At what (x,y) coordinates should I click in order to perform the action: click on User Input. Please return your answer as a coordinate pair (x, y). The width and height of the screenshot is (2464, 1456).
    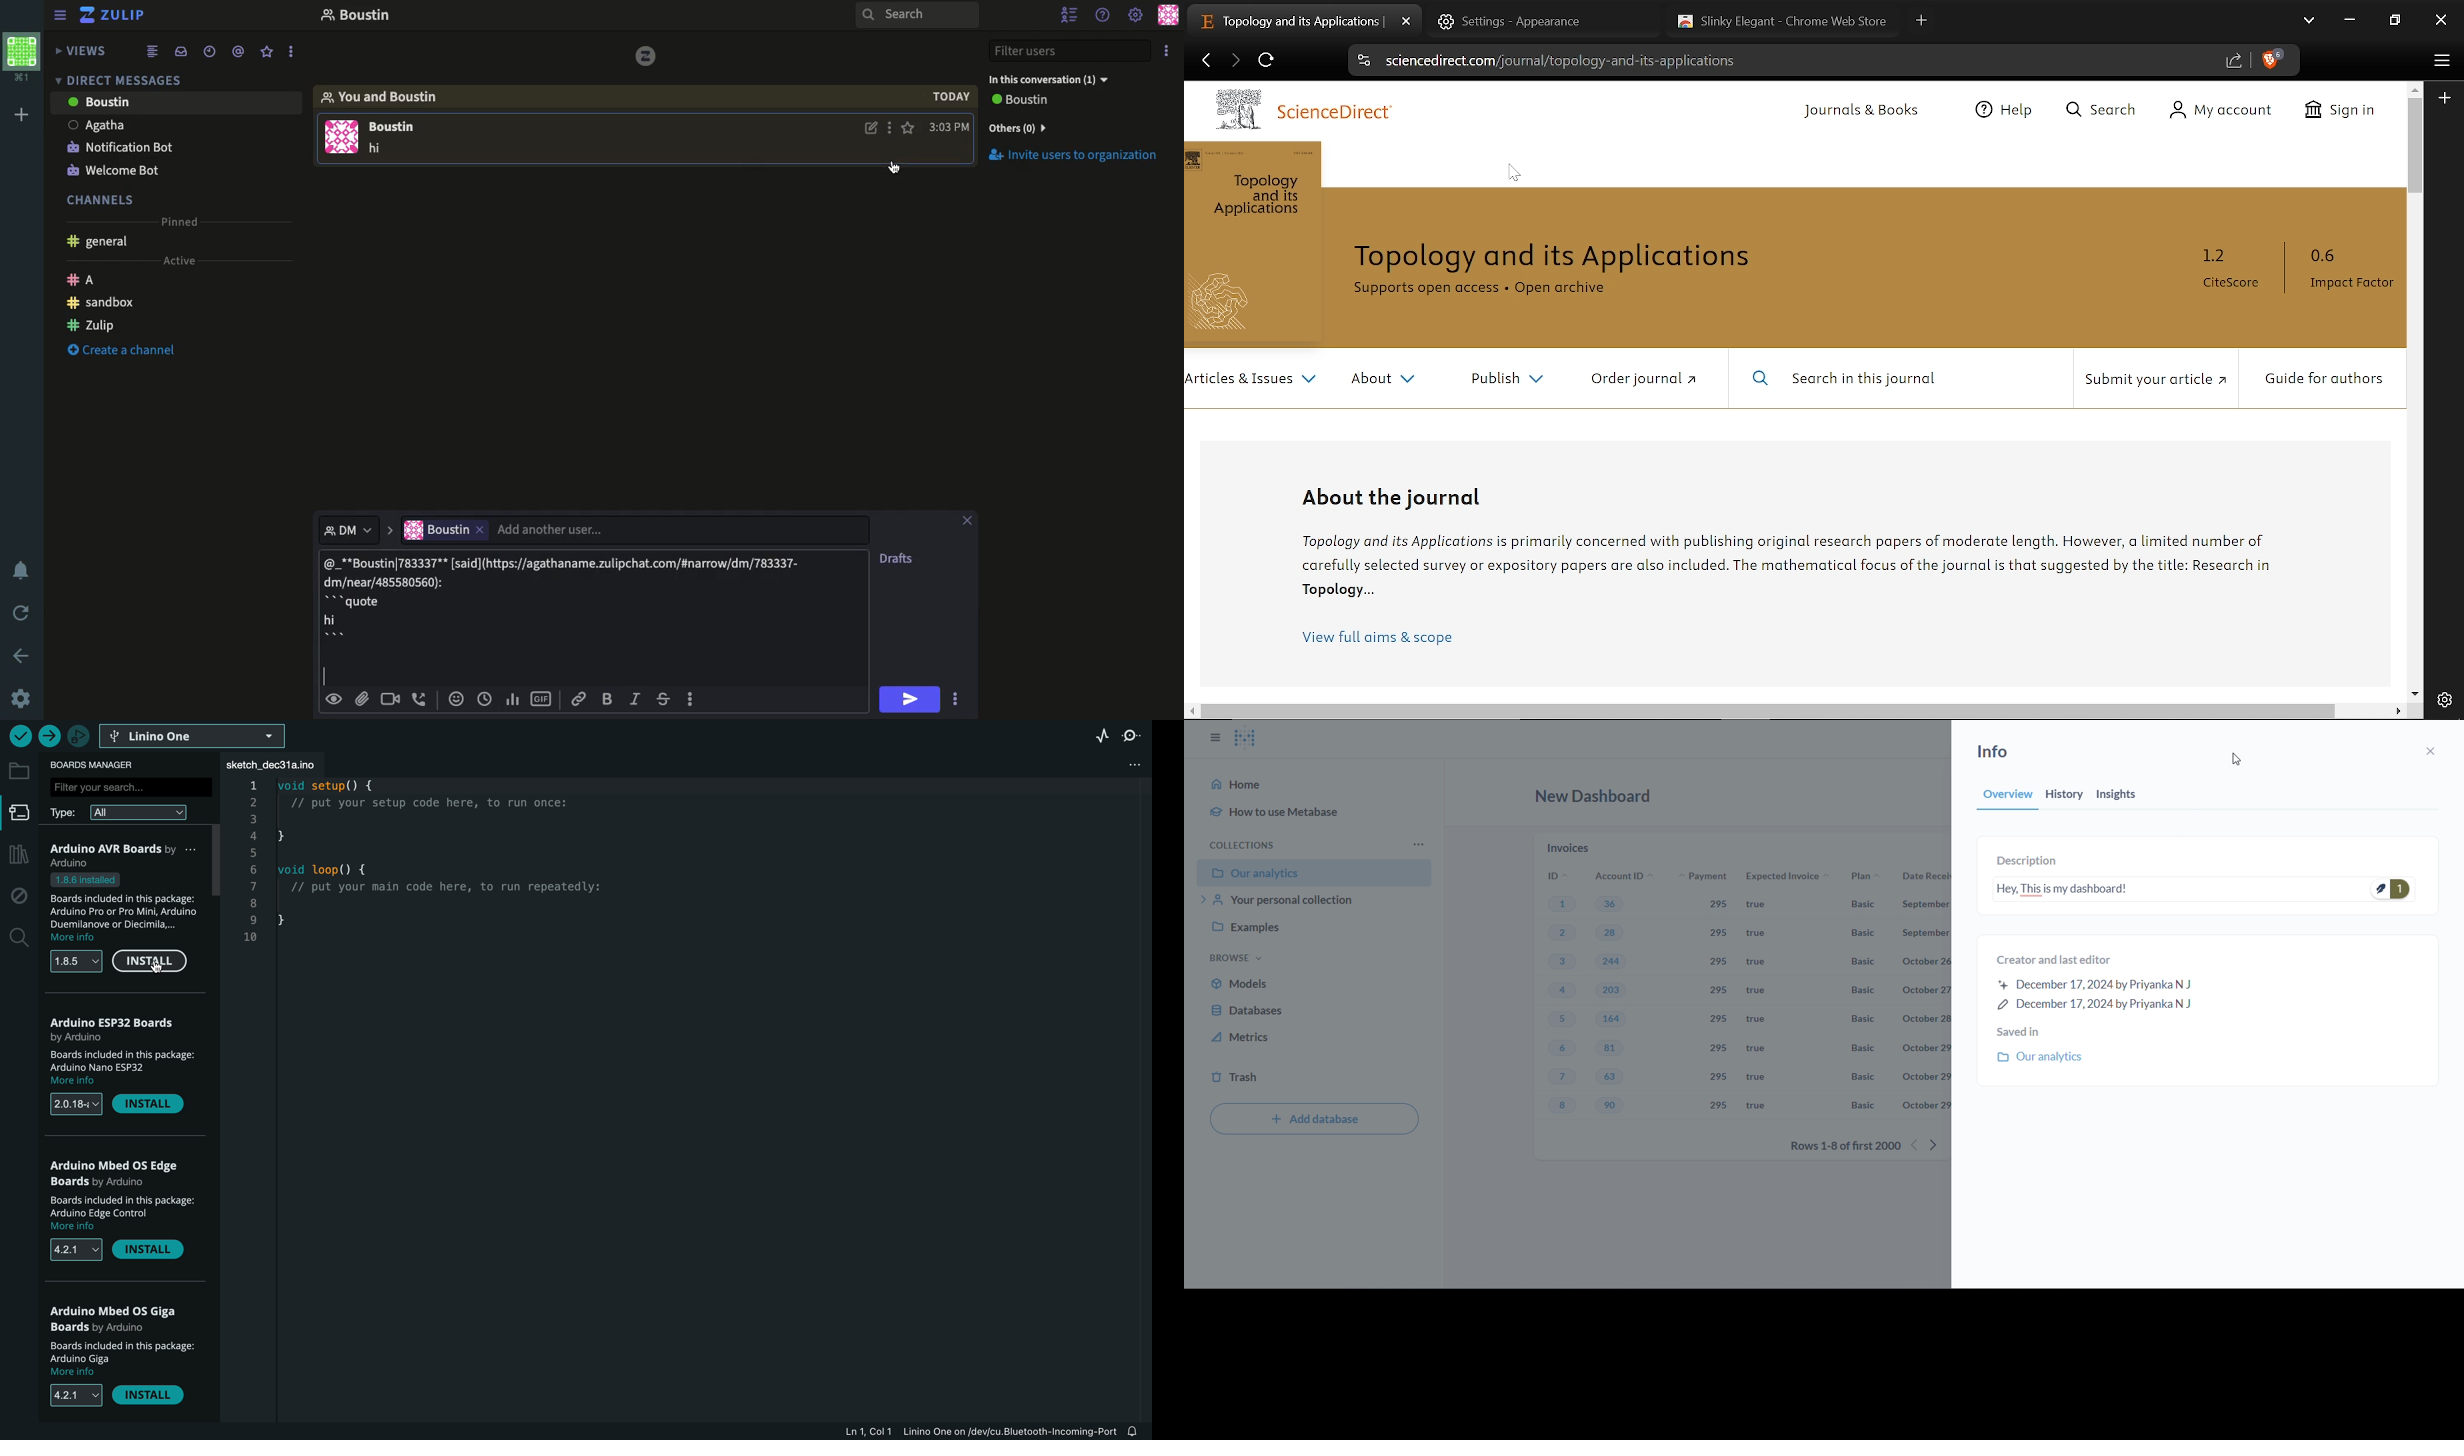
    Looking at the image, I should click on (516, 529).